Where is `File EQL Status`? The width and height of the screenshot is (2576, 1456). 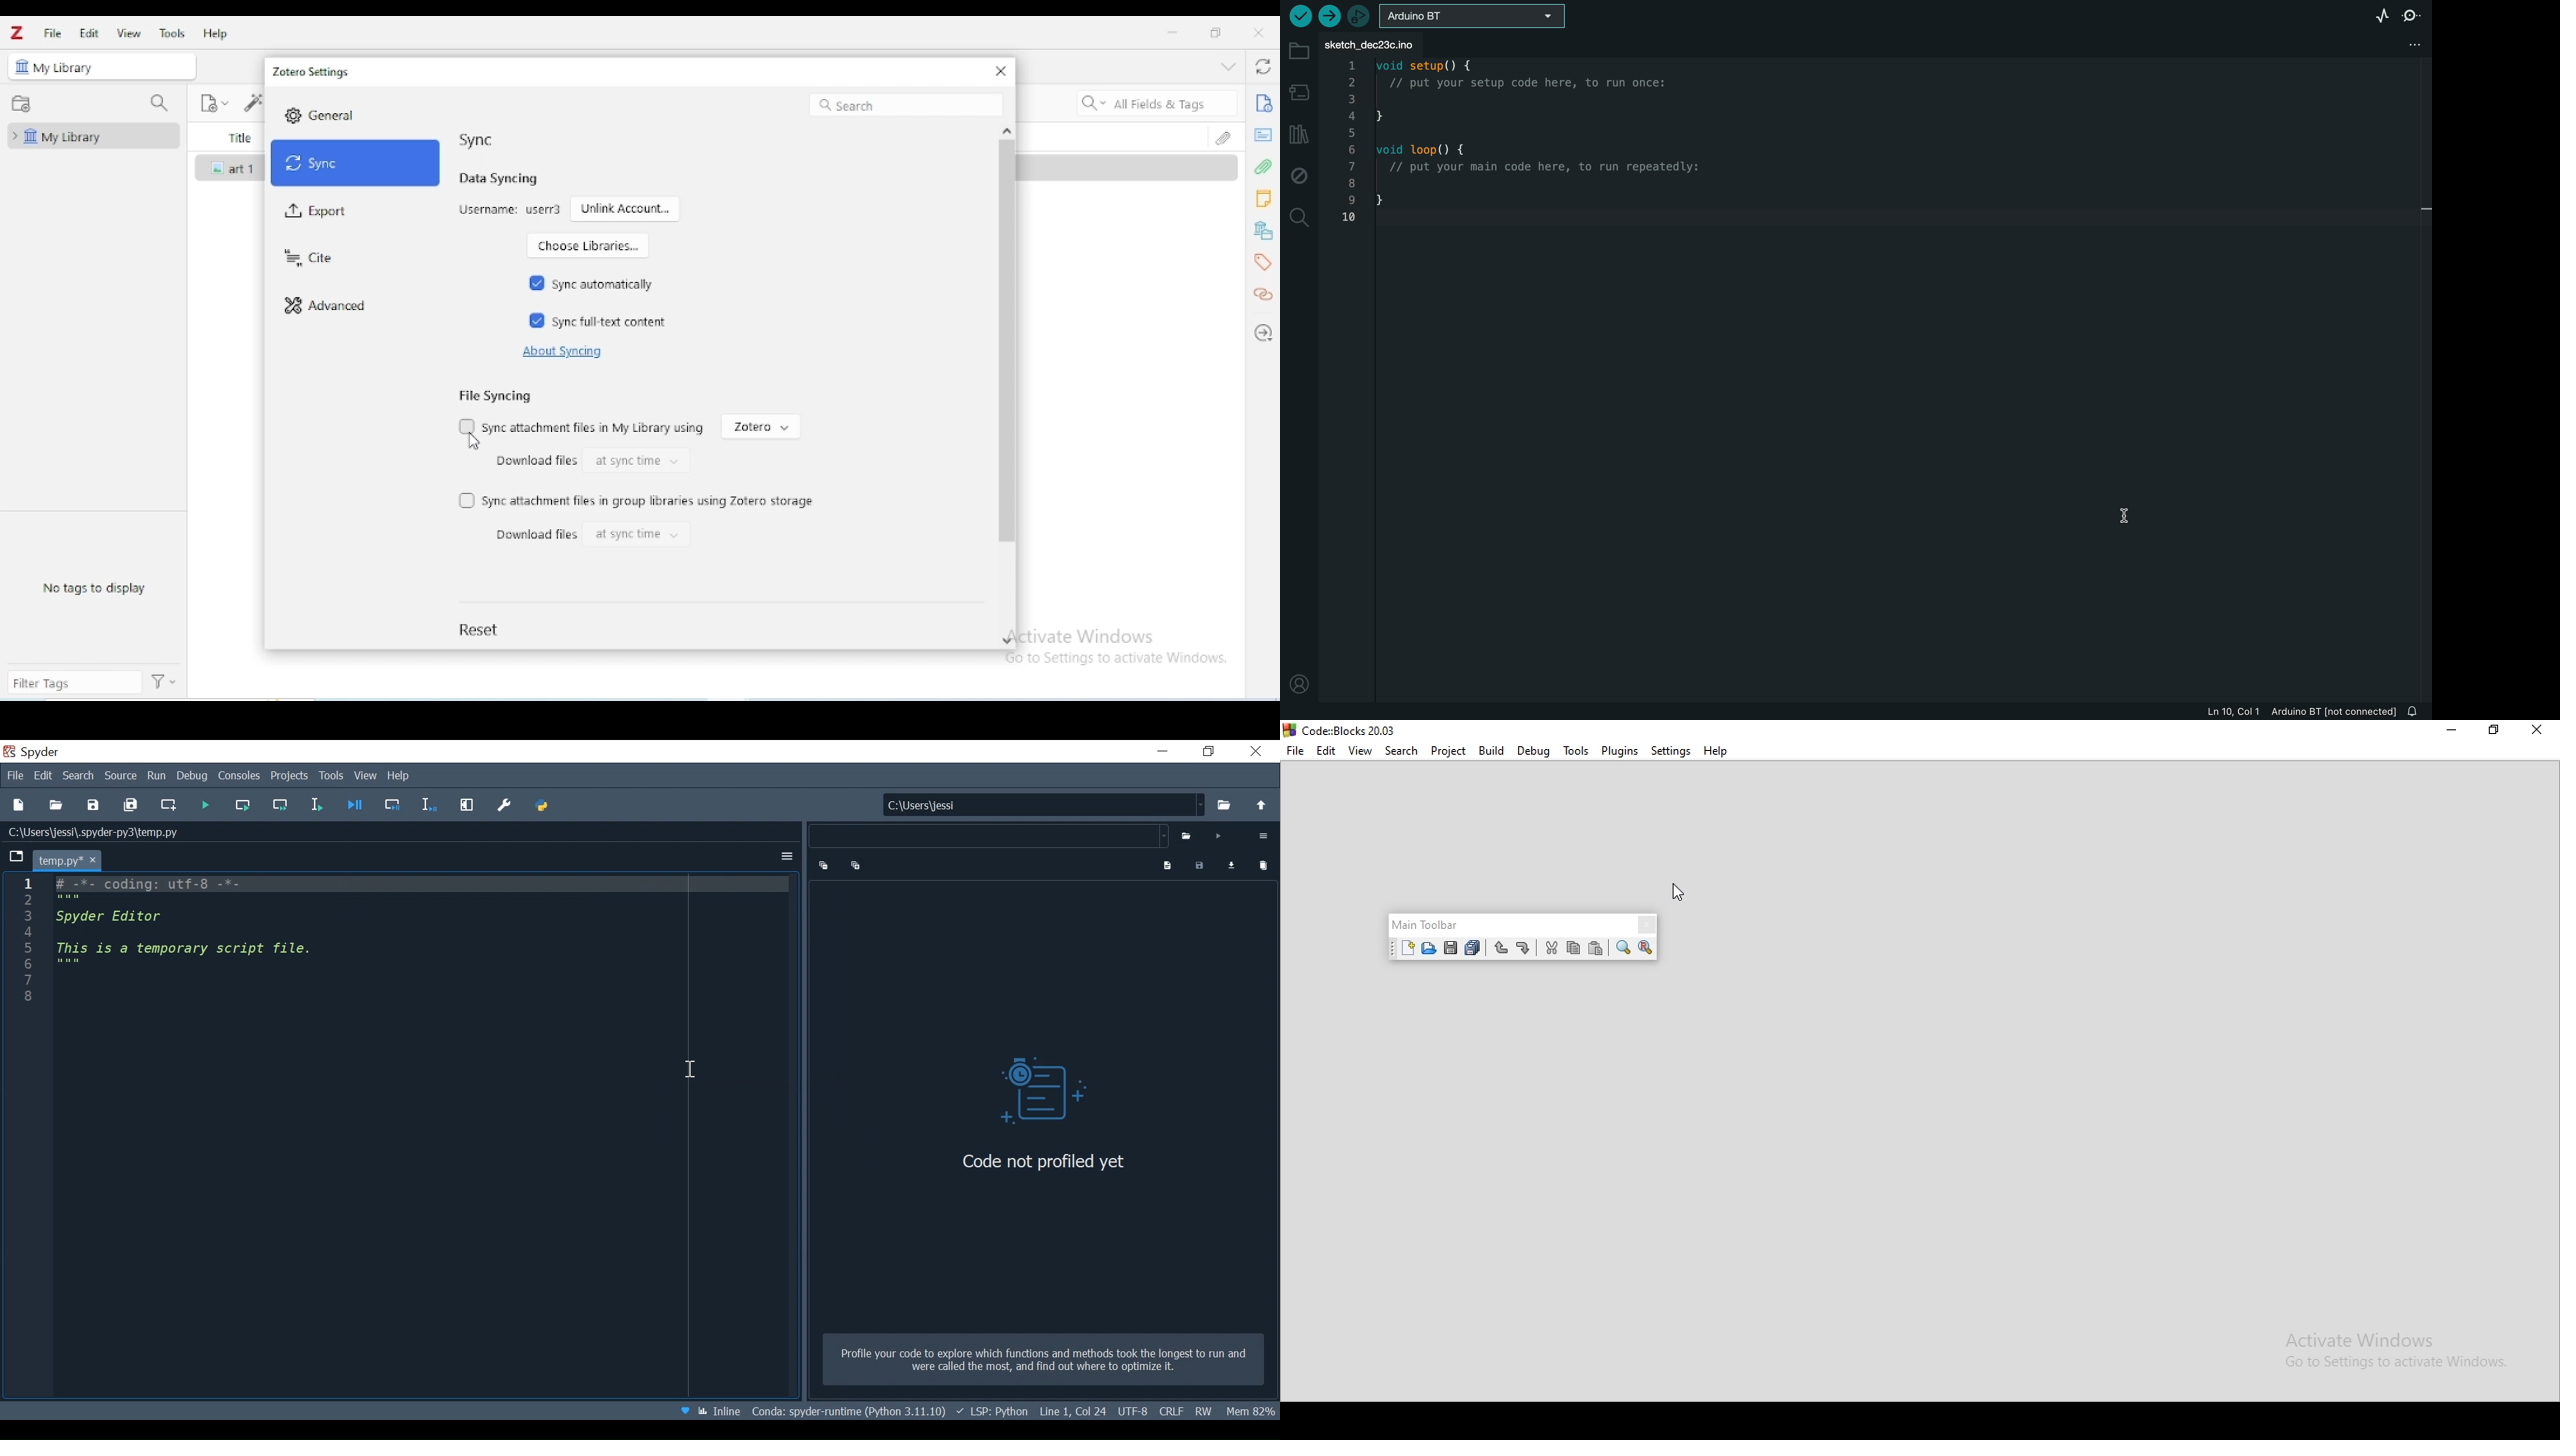 File EQL Status is located at coordinates (1171, 1409).